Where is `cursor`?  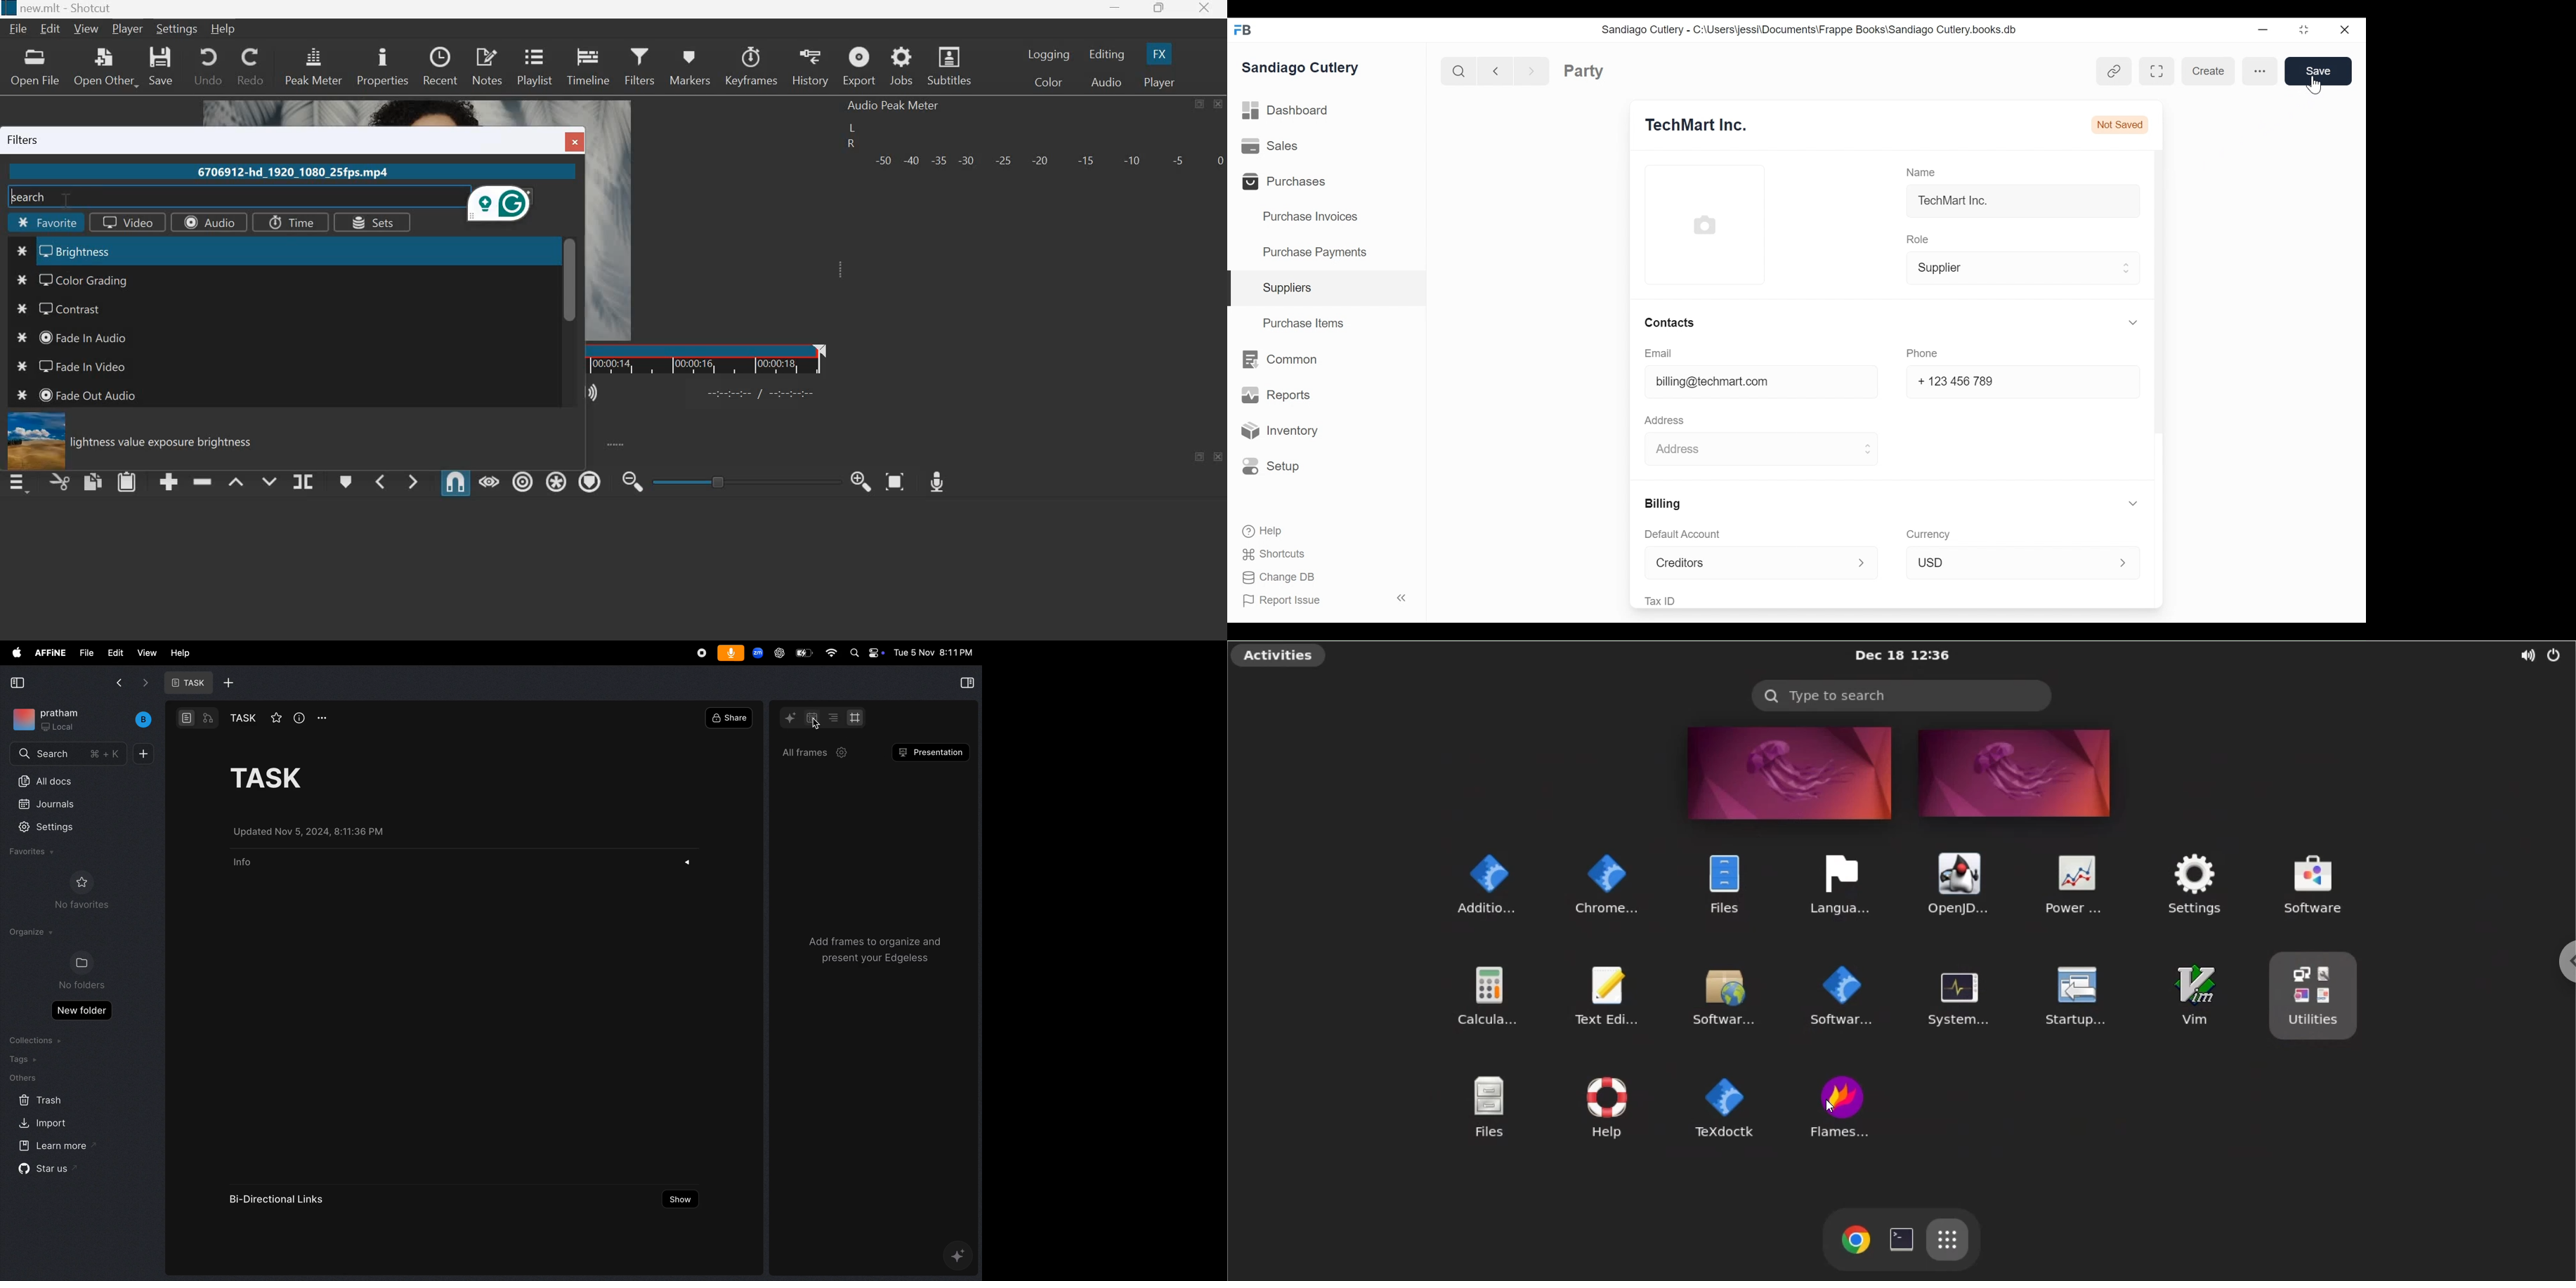
cursor is located at coordinates (1833, 1108).